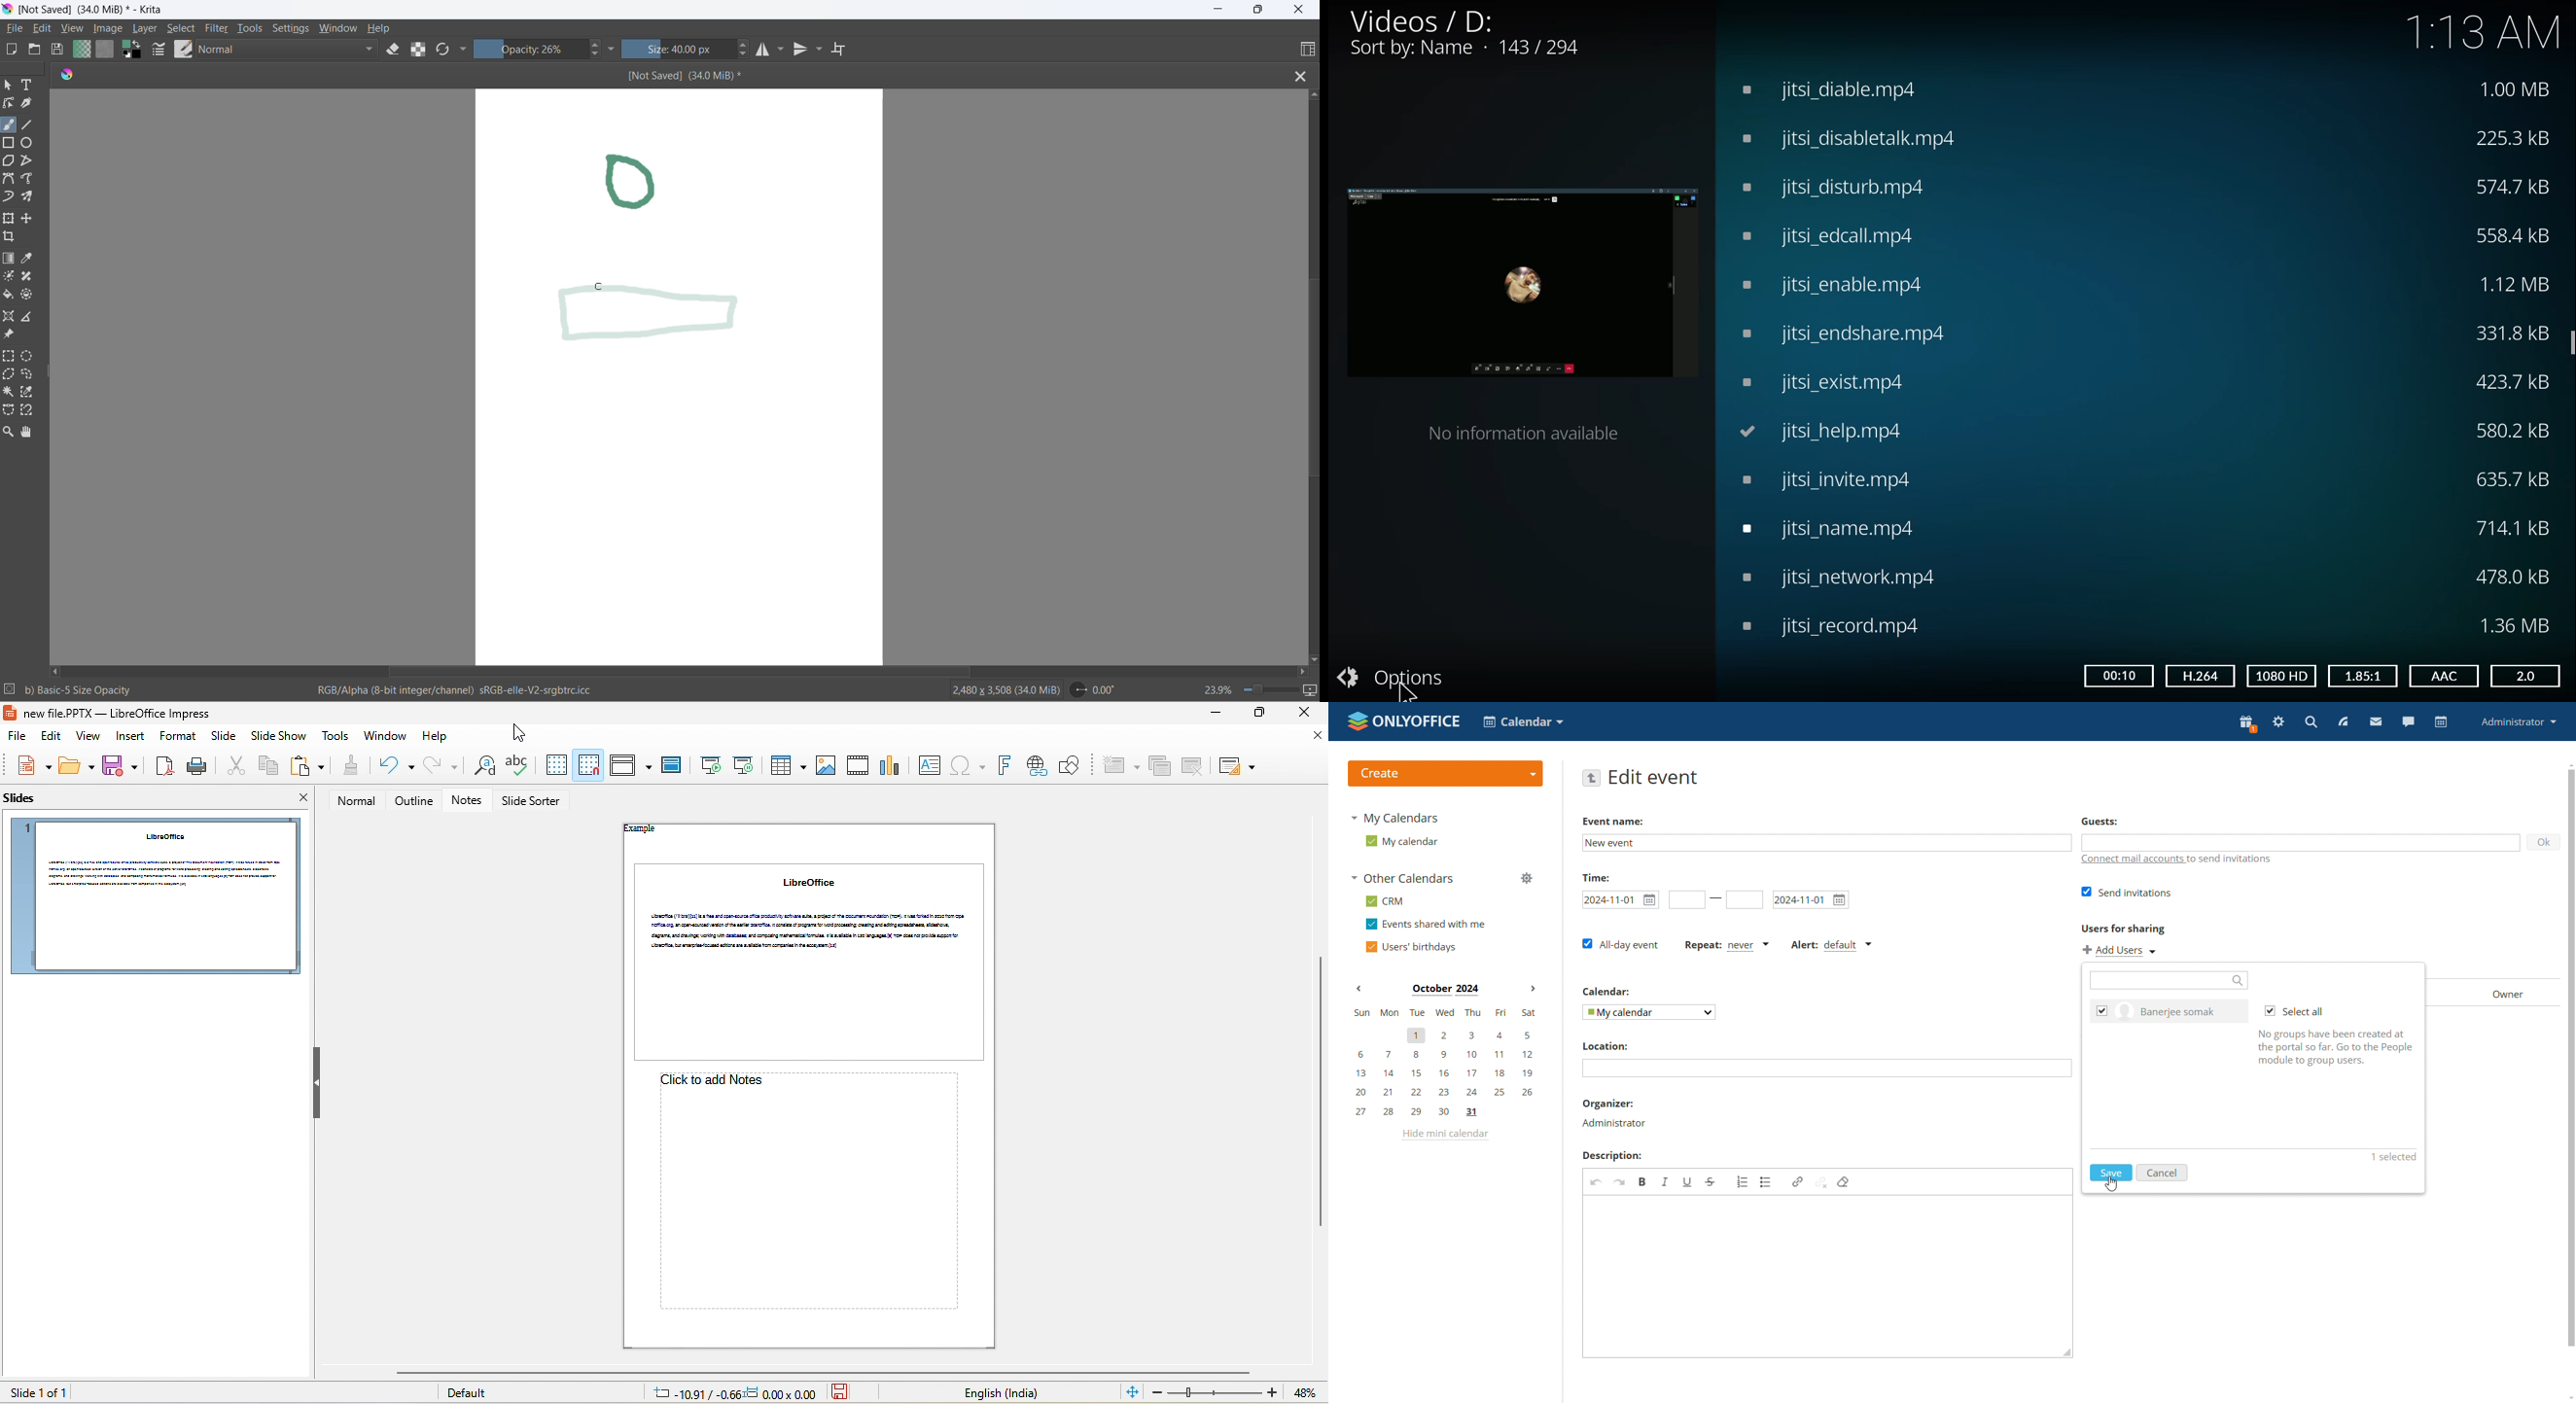  What do you see at coordinates (471, 801) in the screenshot?
I see `notes` at bounding box center [471, 801].